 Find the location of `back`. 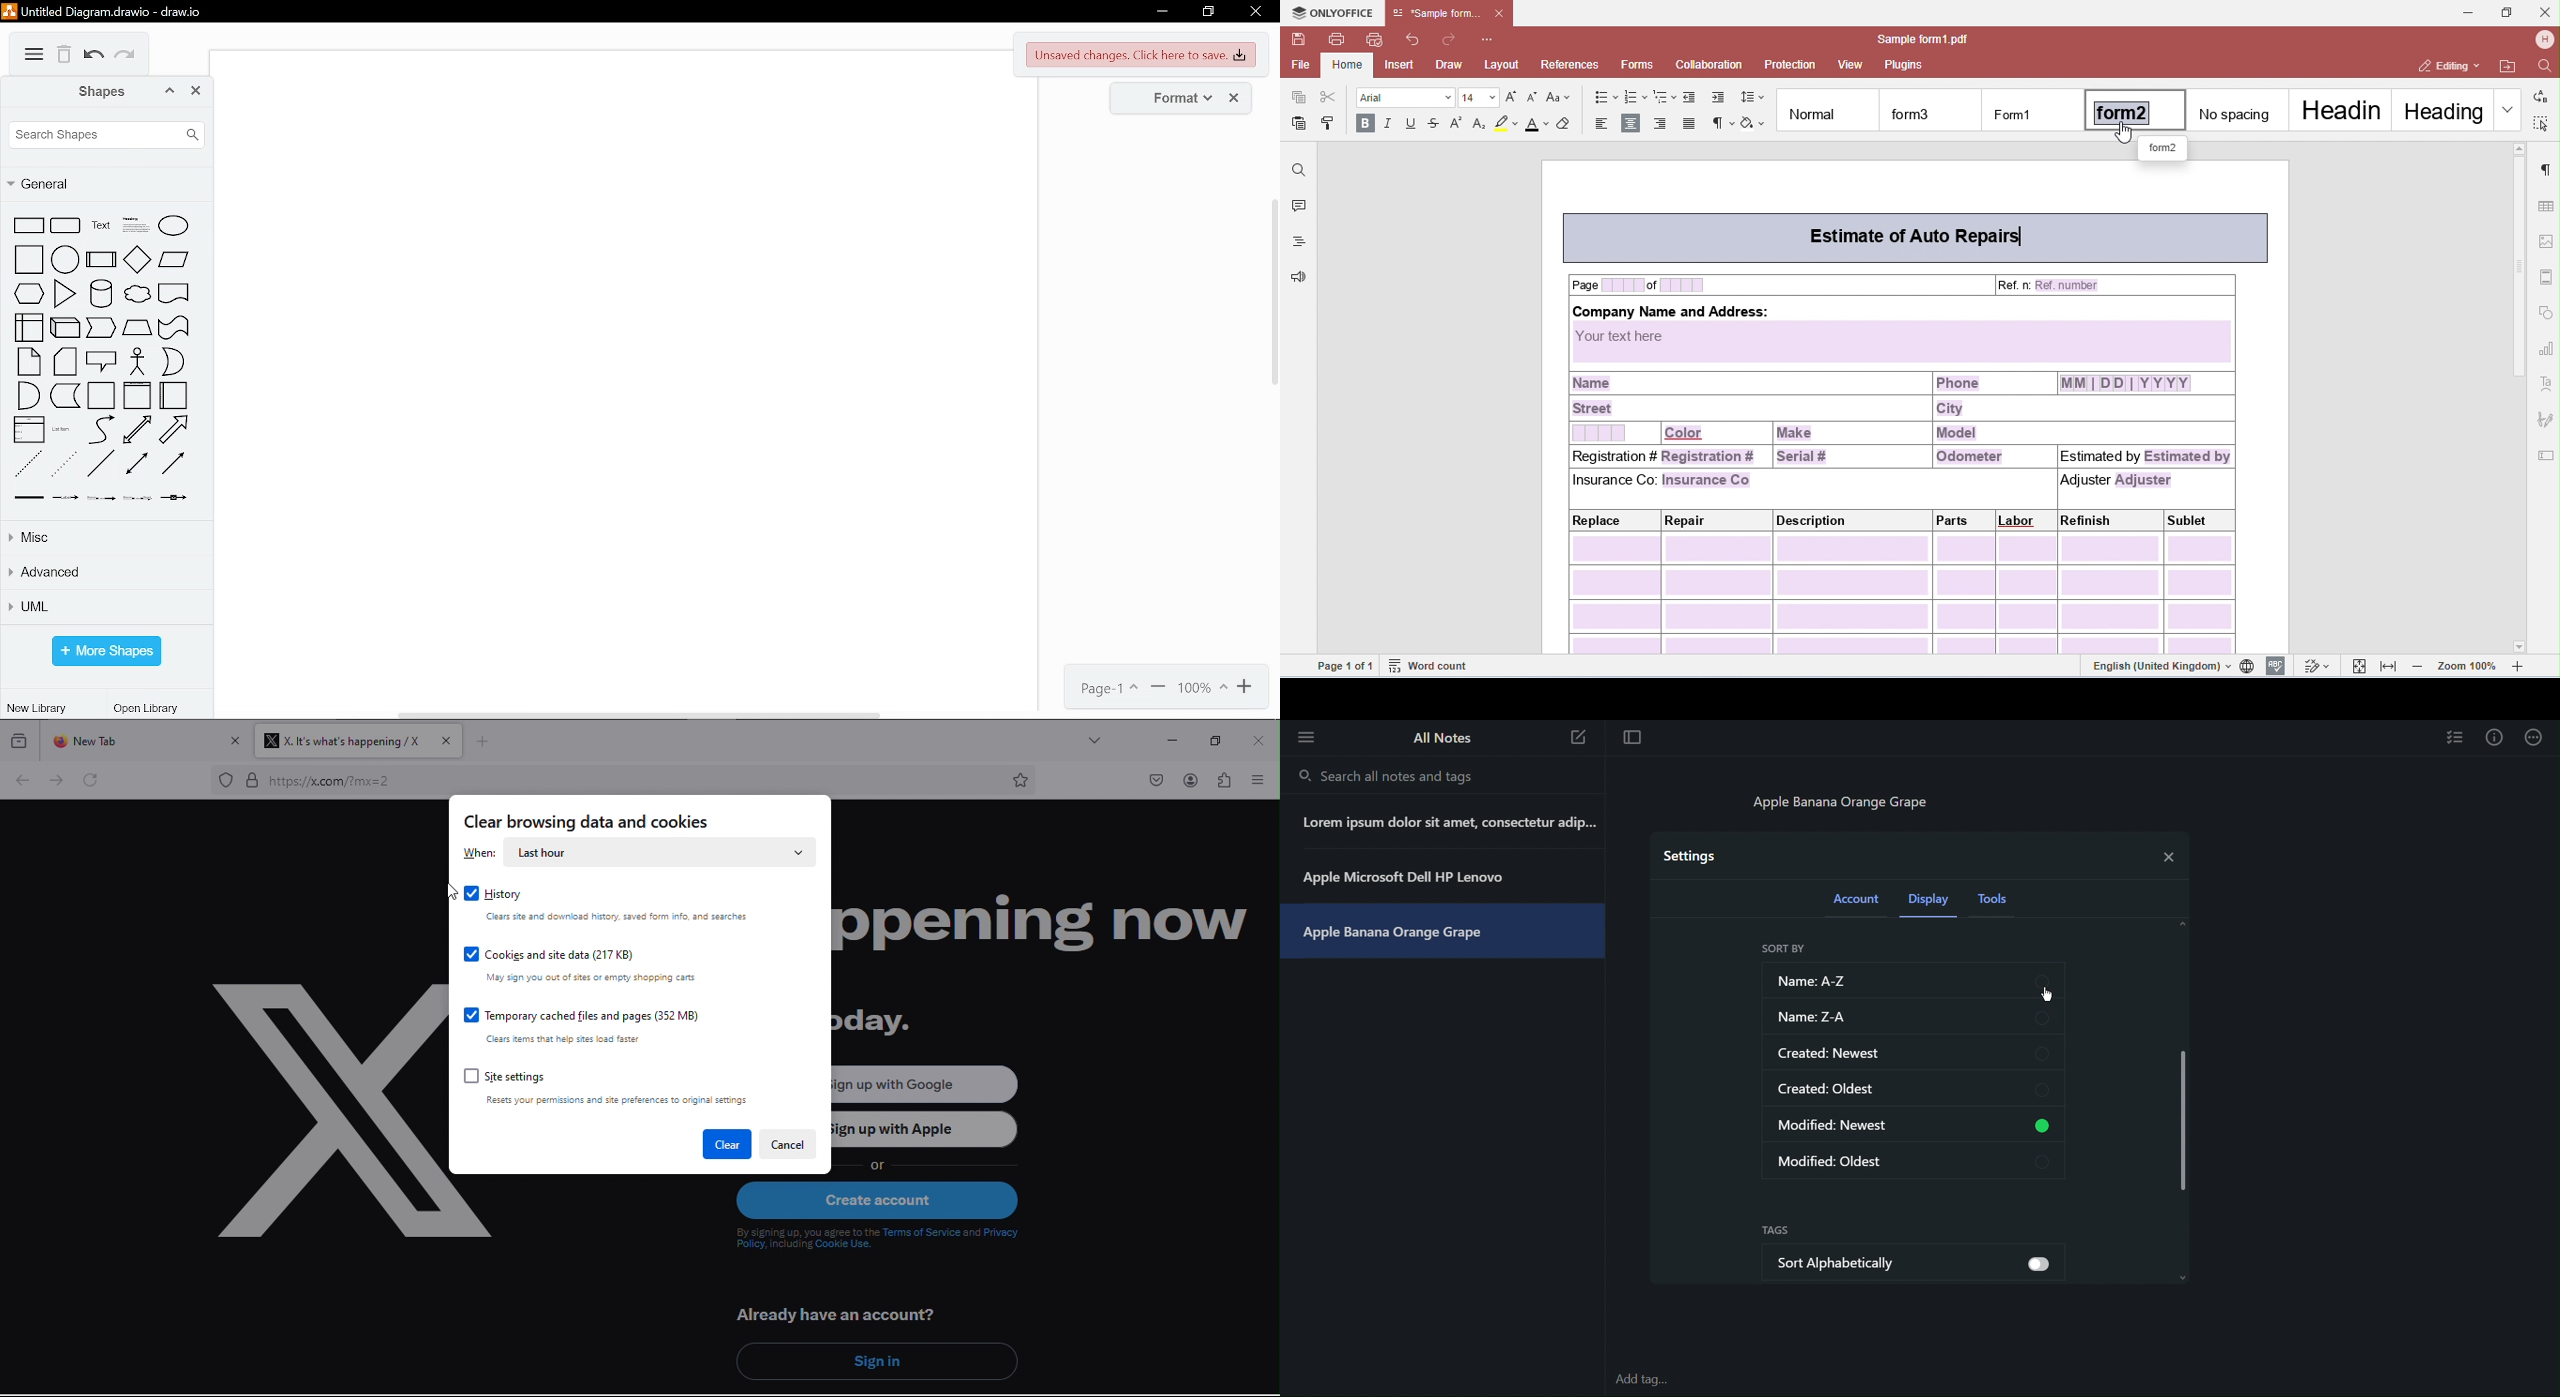

back is located at coordinates (22, 781).